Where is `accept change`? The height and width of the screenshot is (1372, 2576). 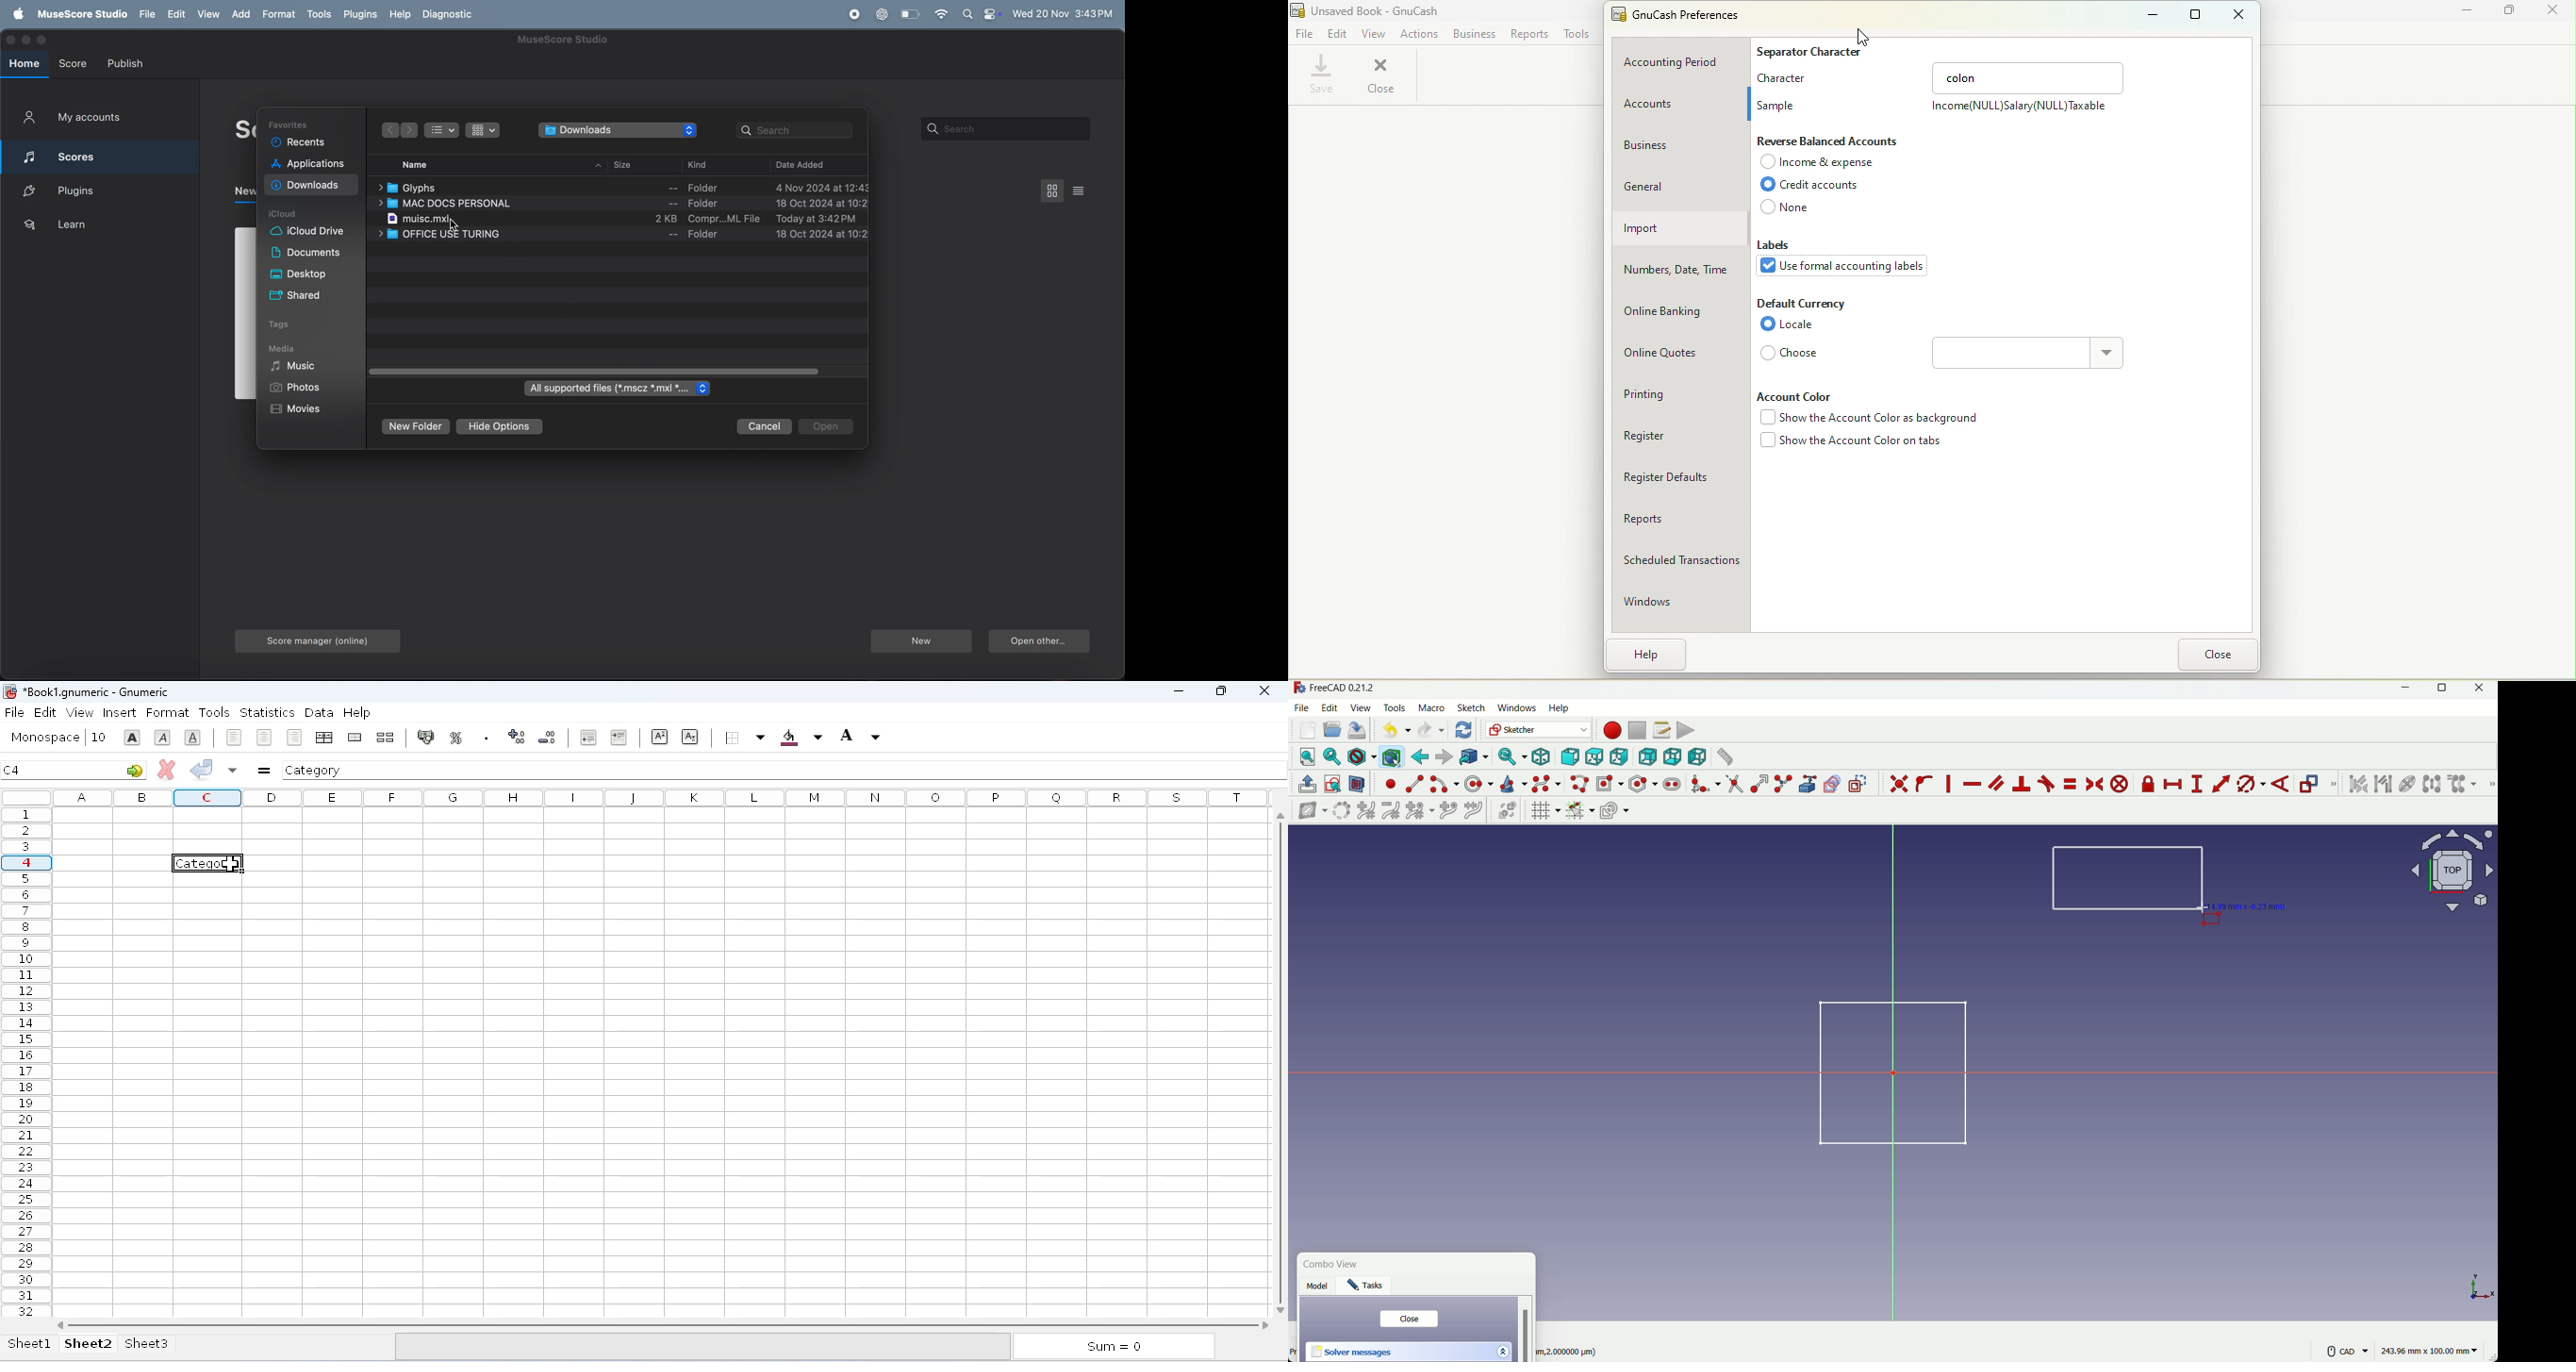
accept change is located at coordinates (202, 768).